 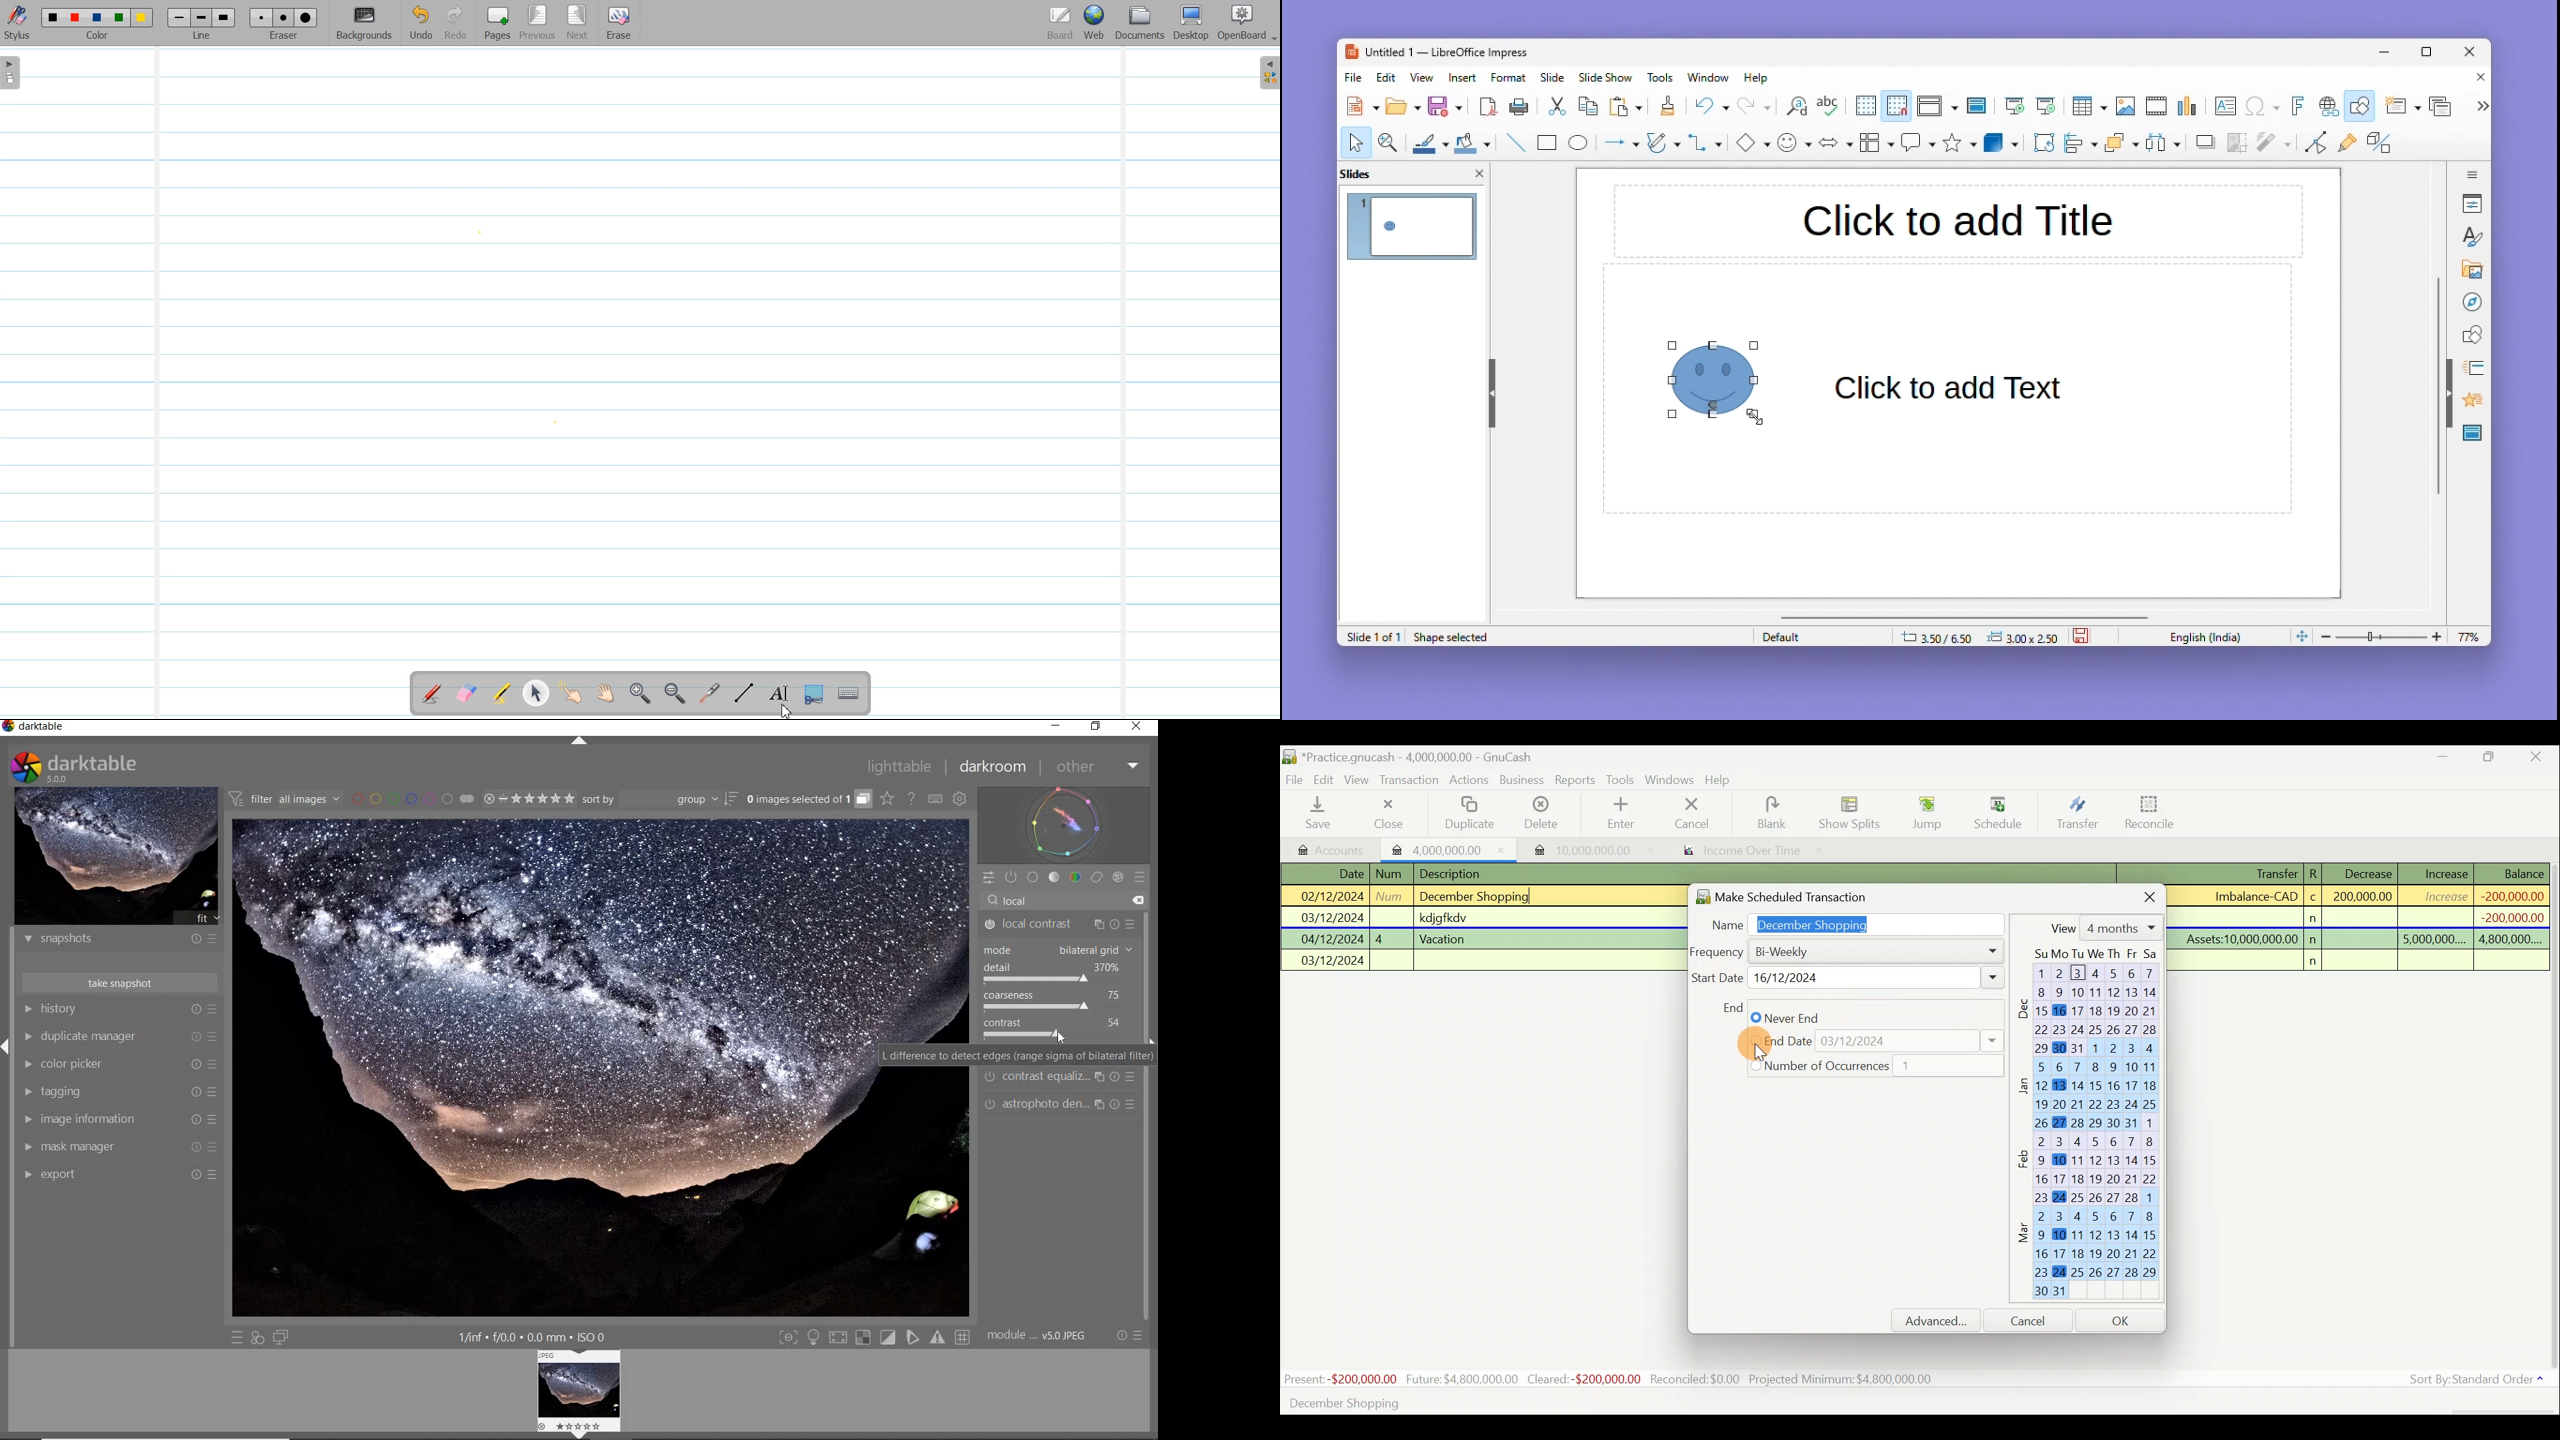 I want to click on Display views, so click(x=1935, y=106).